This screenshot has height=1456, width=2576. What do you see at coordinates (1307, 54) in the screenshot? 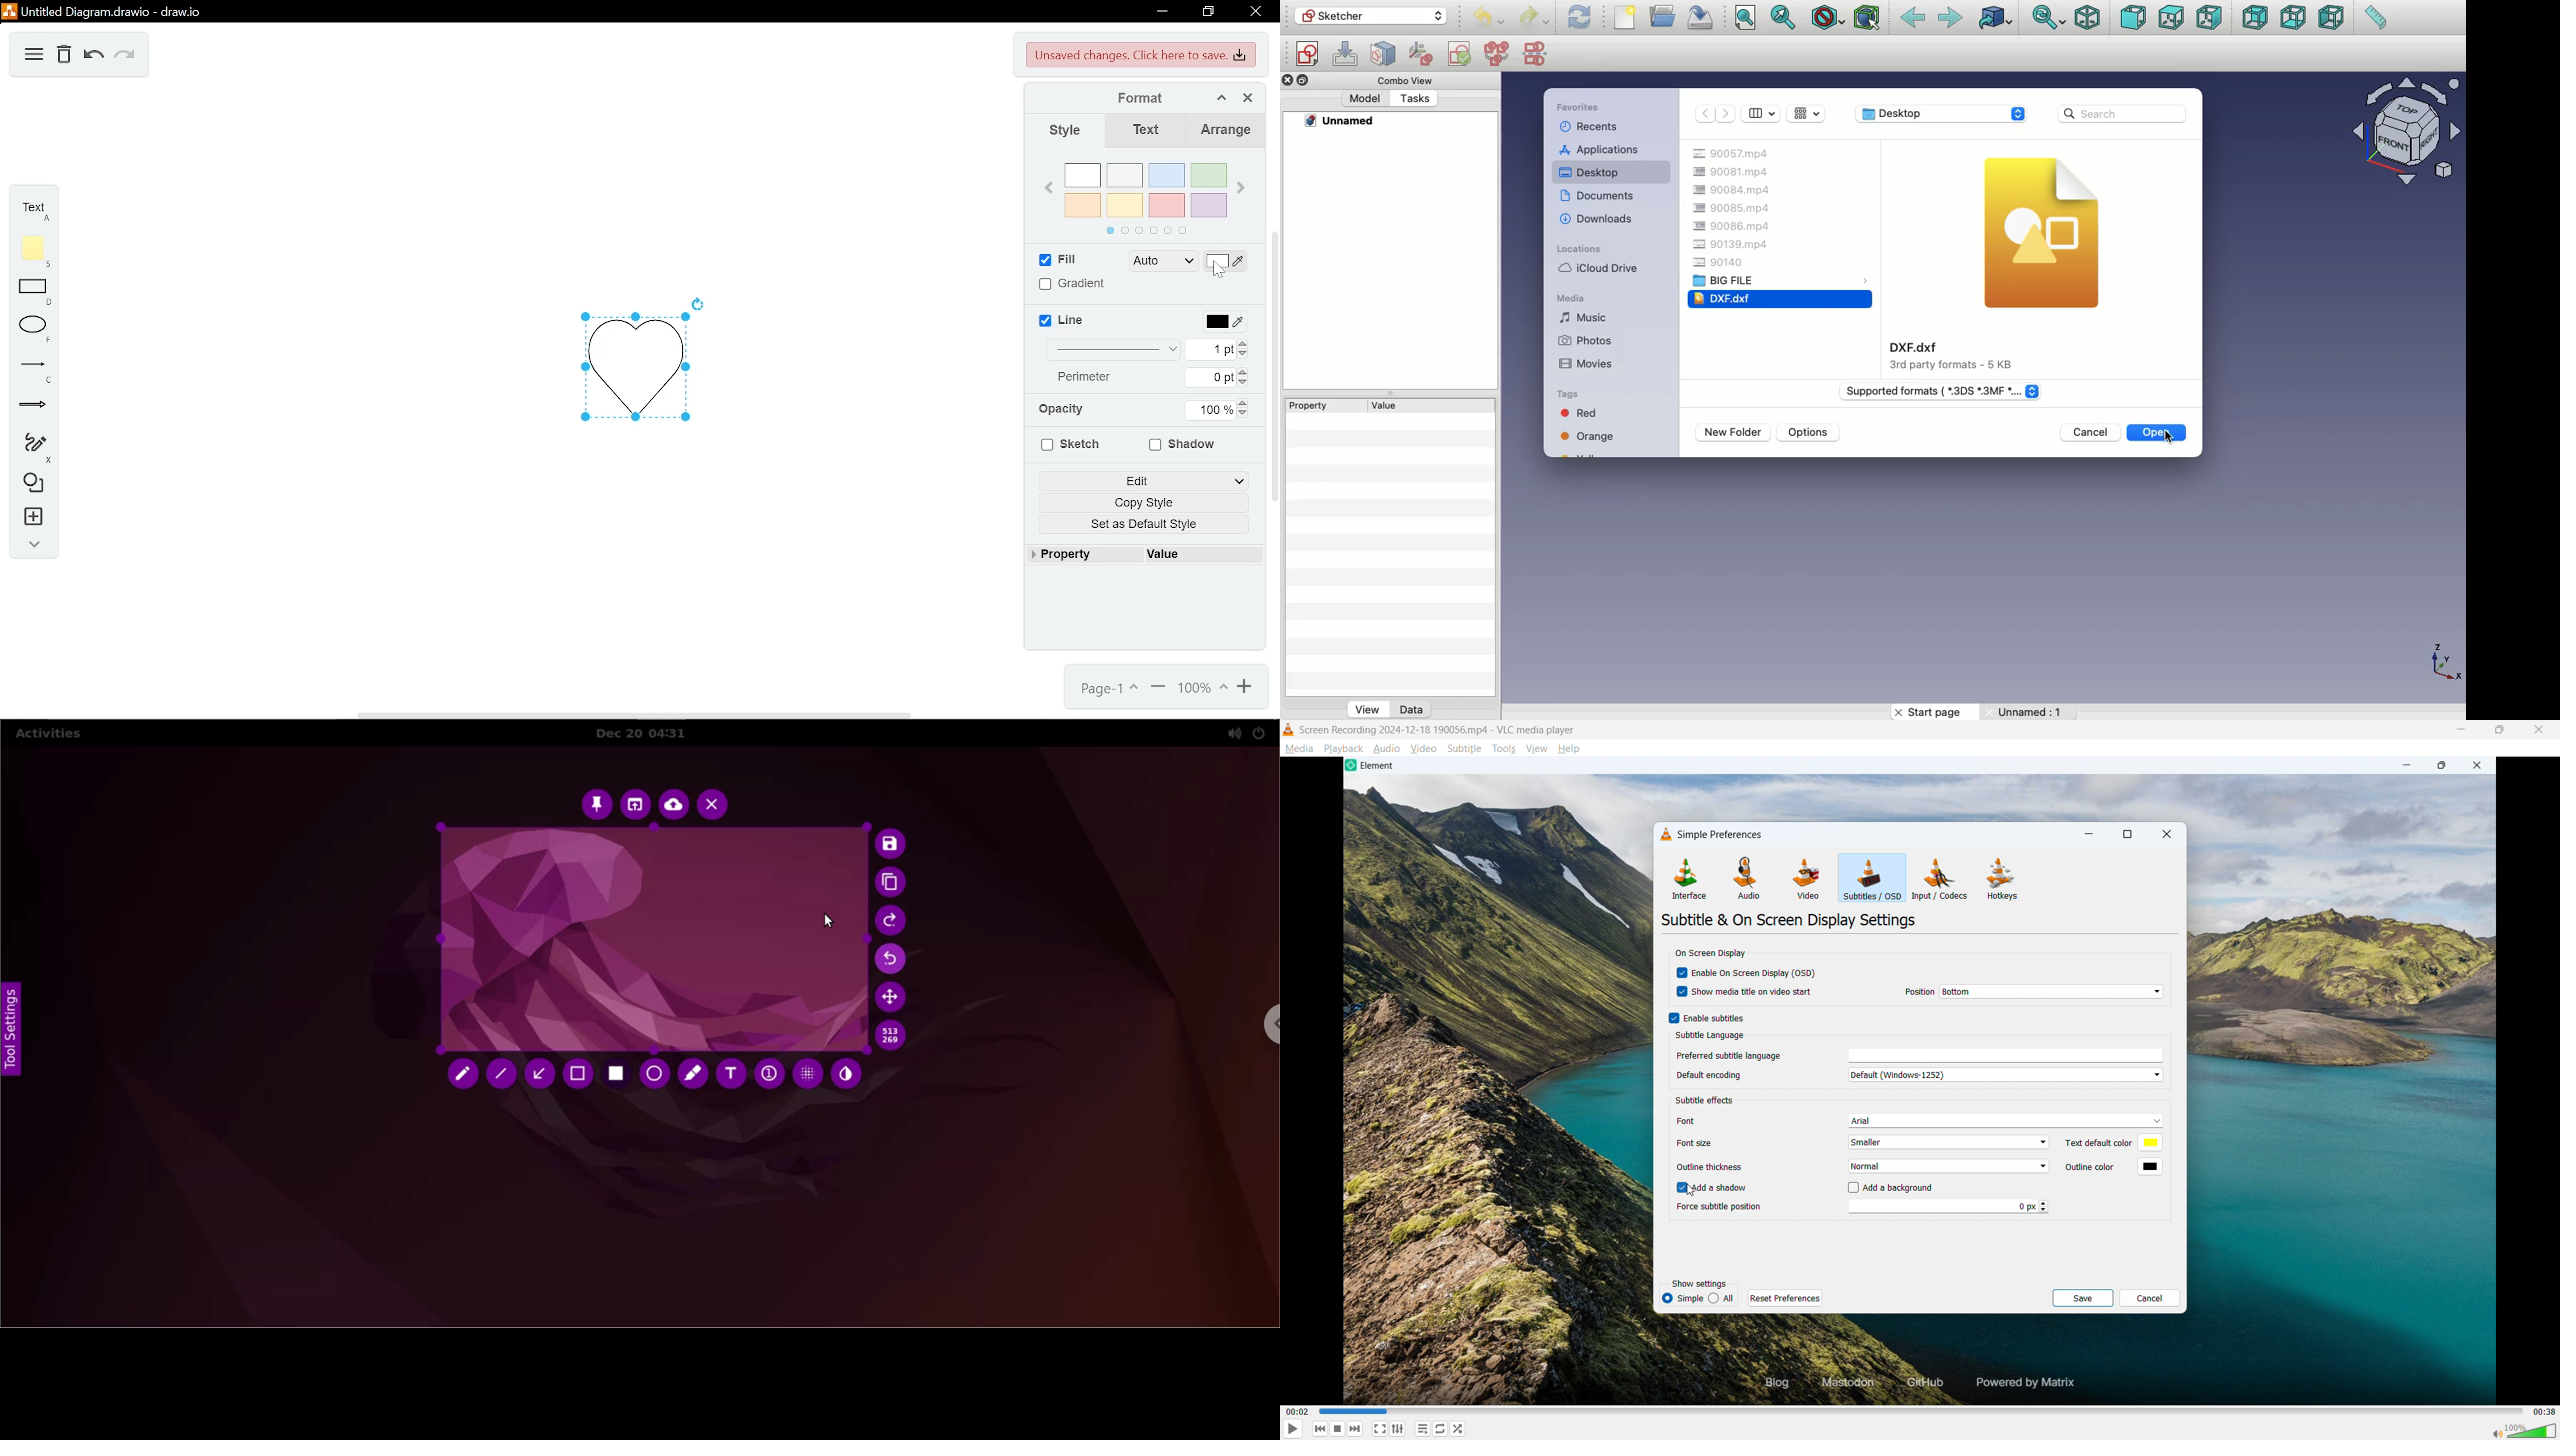
I see `Create sketch` at bounding box center [1307, 54].